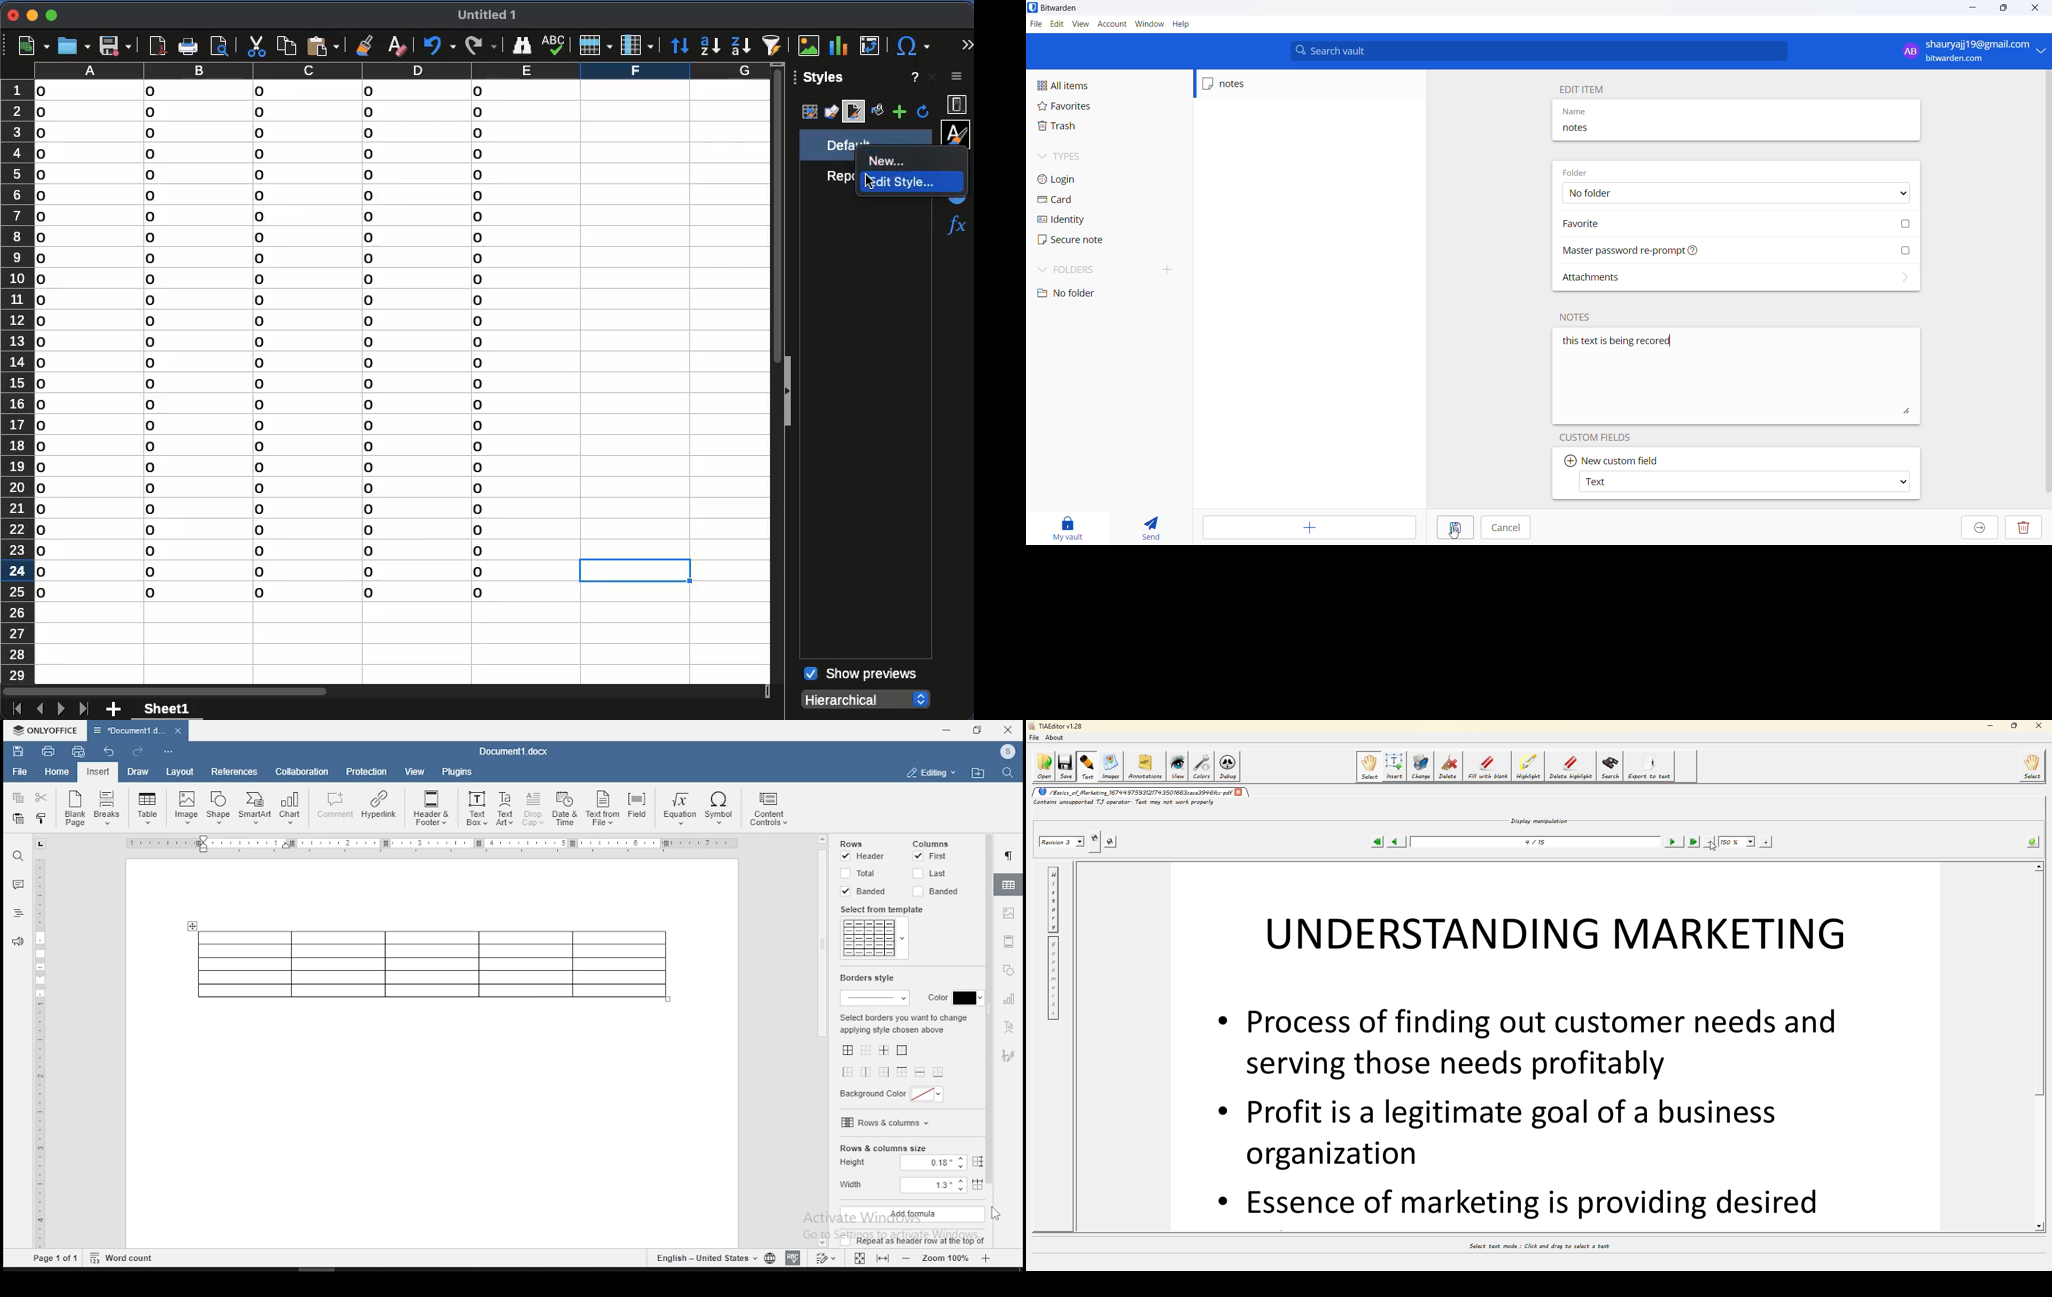 Image resolution: width=2072 pixels, height=1316 pixels. I want to click on next sheet, so click(59, 710).